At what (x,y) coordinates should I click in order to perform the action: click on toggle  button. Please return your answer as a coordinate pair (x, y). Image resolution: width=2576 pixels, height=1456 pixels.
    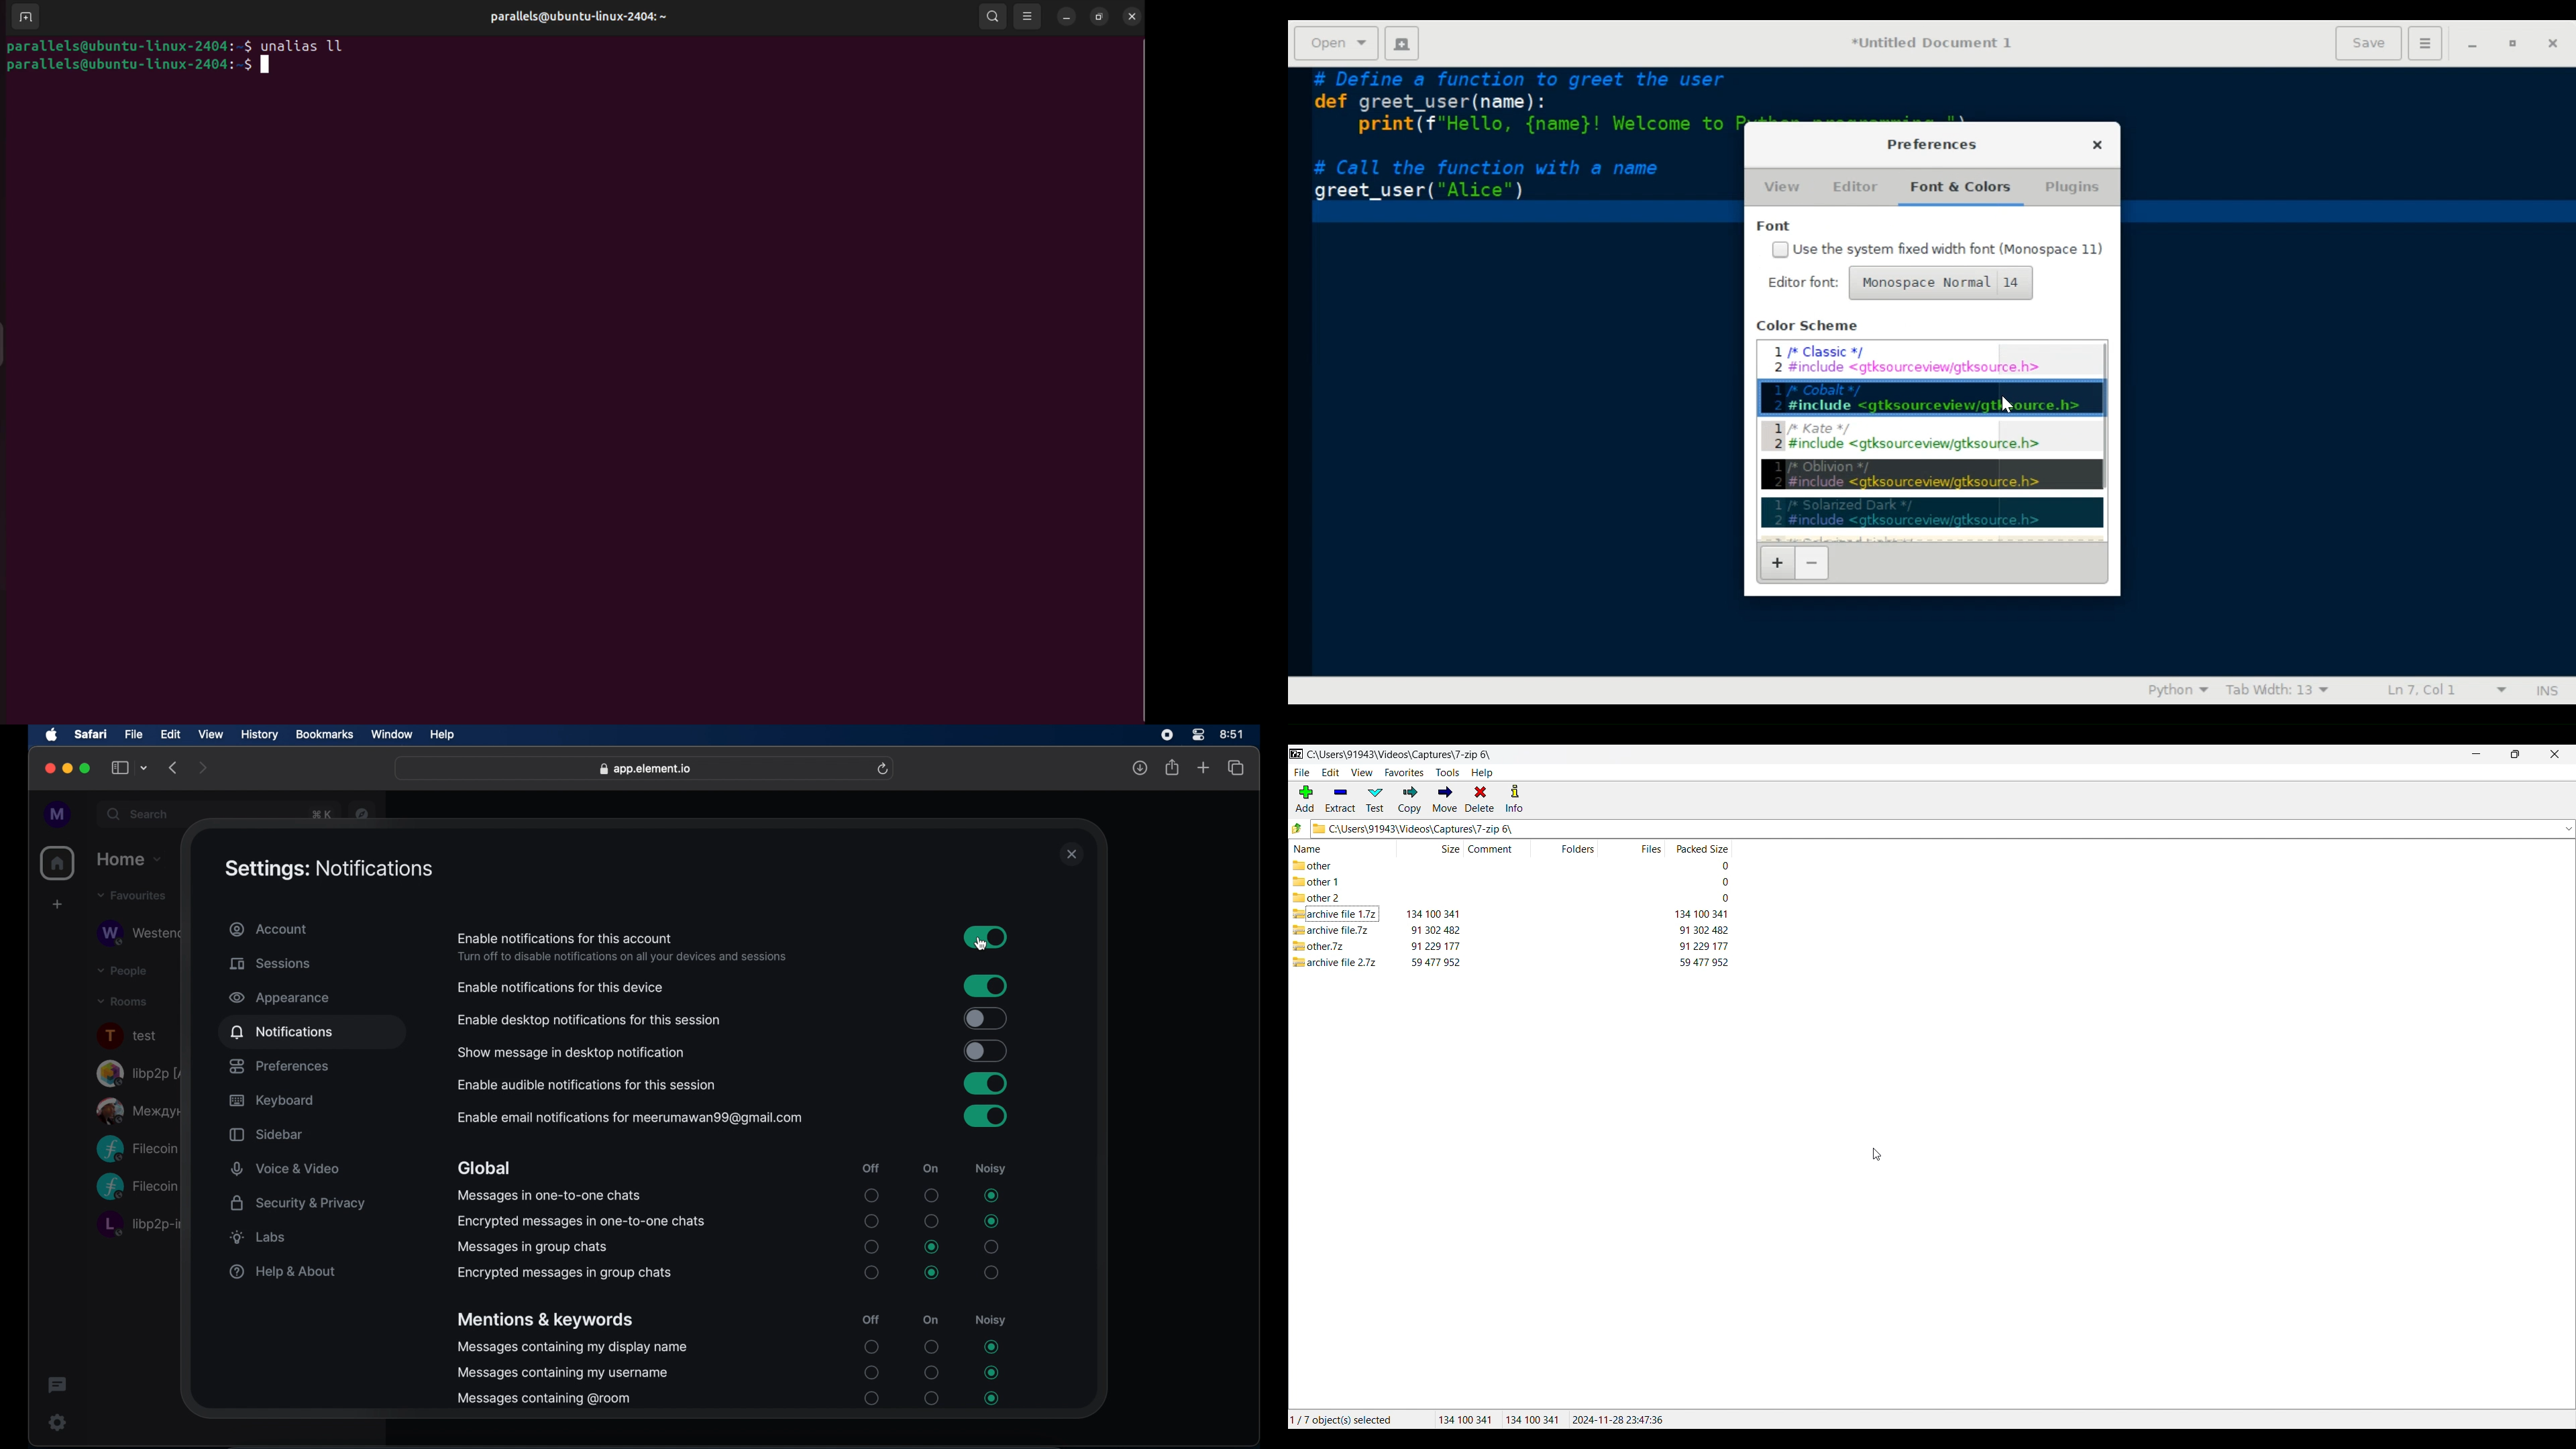
    Looking at the image, I should click on (985, 1116).